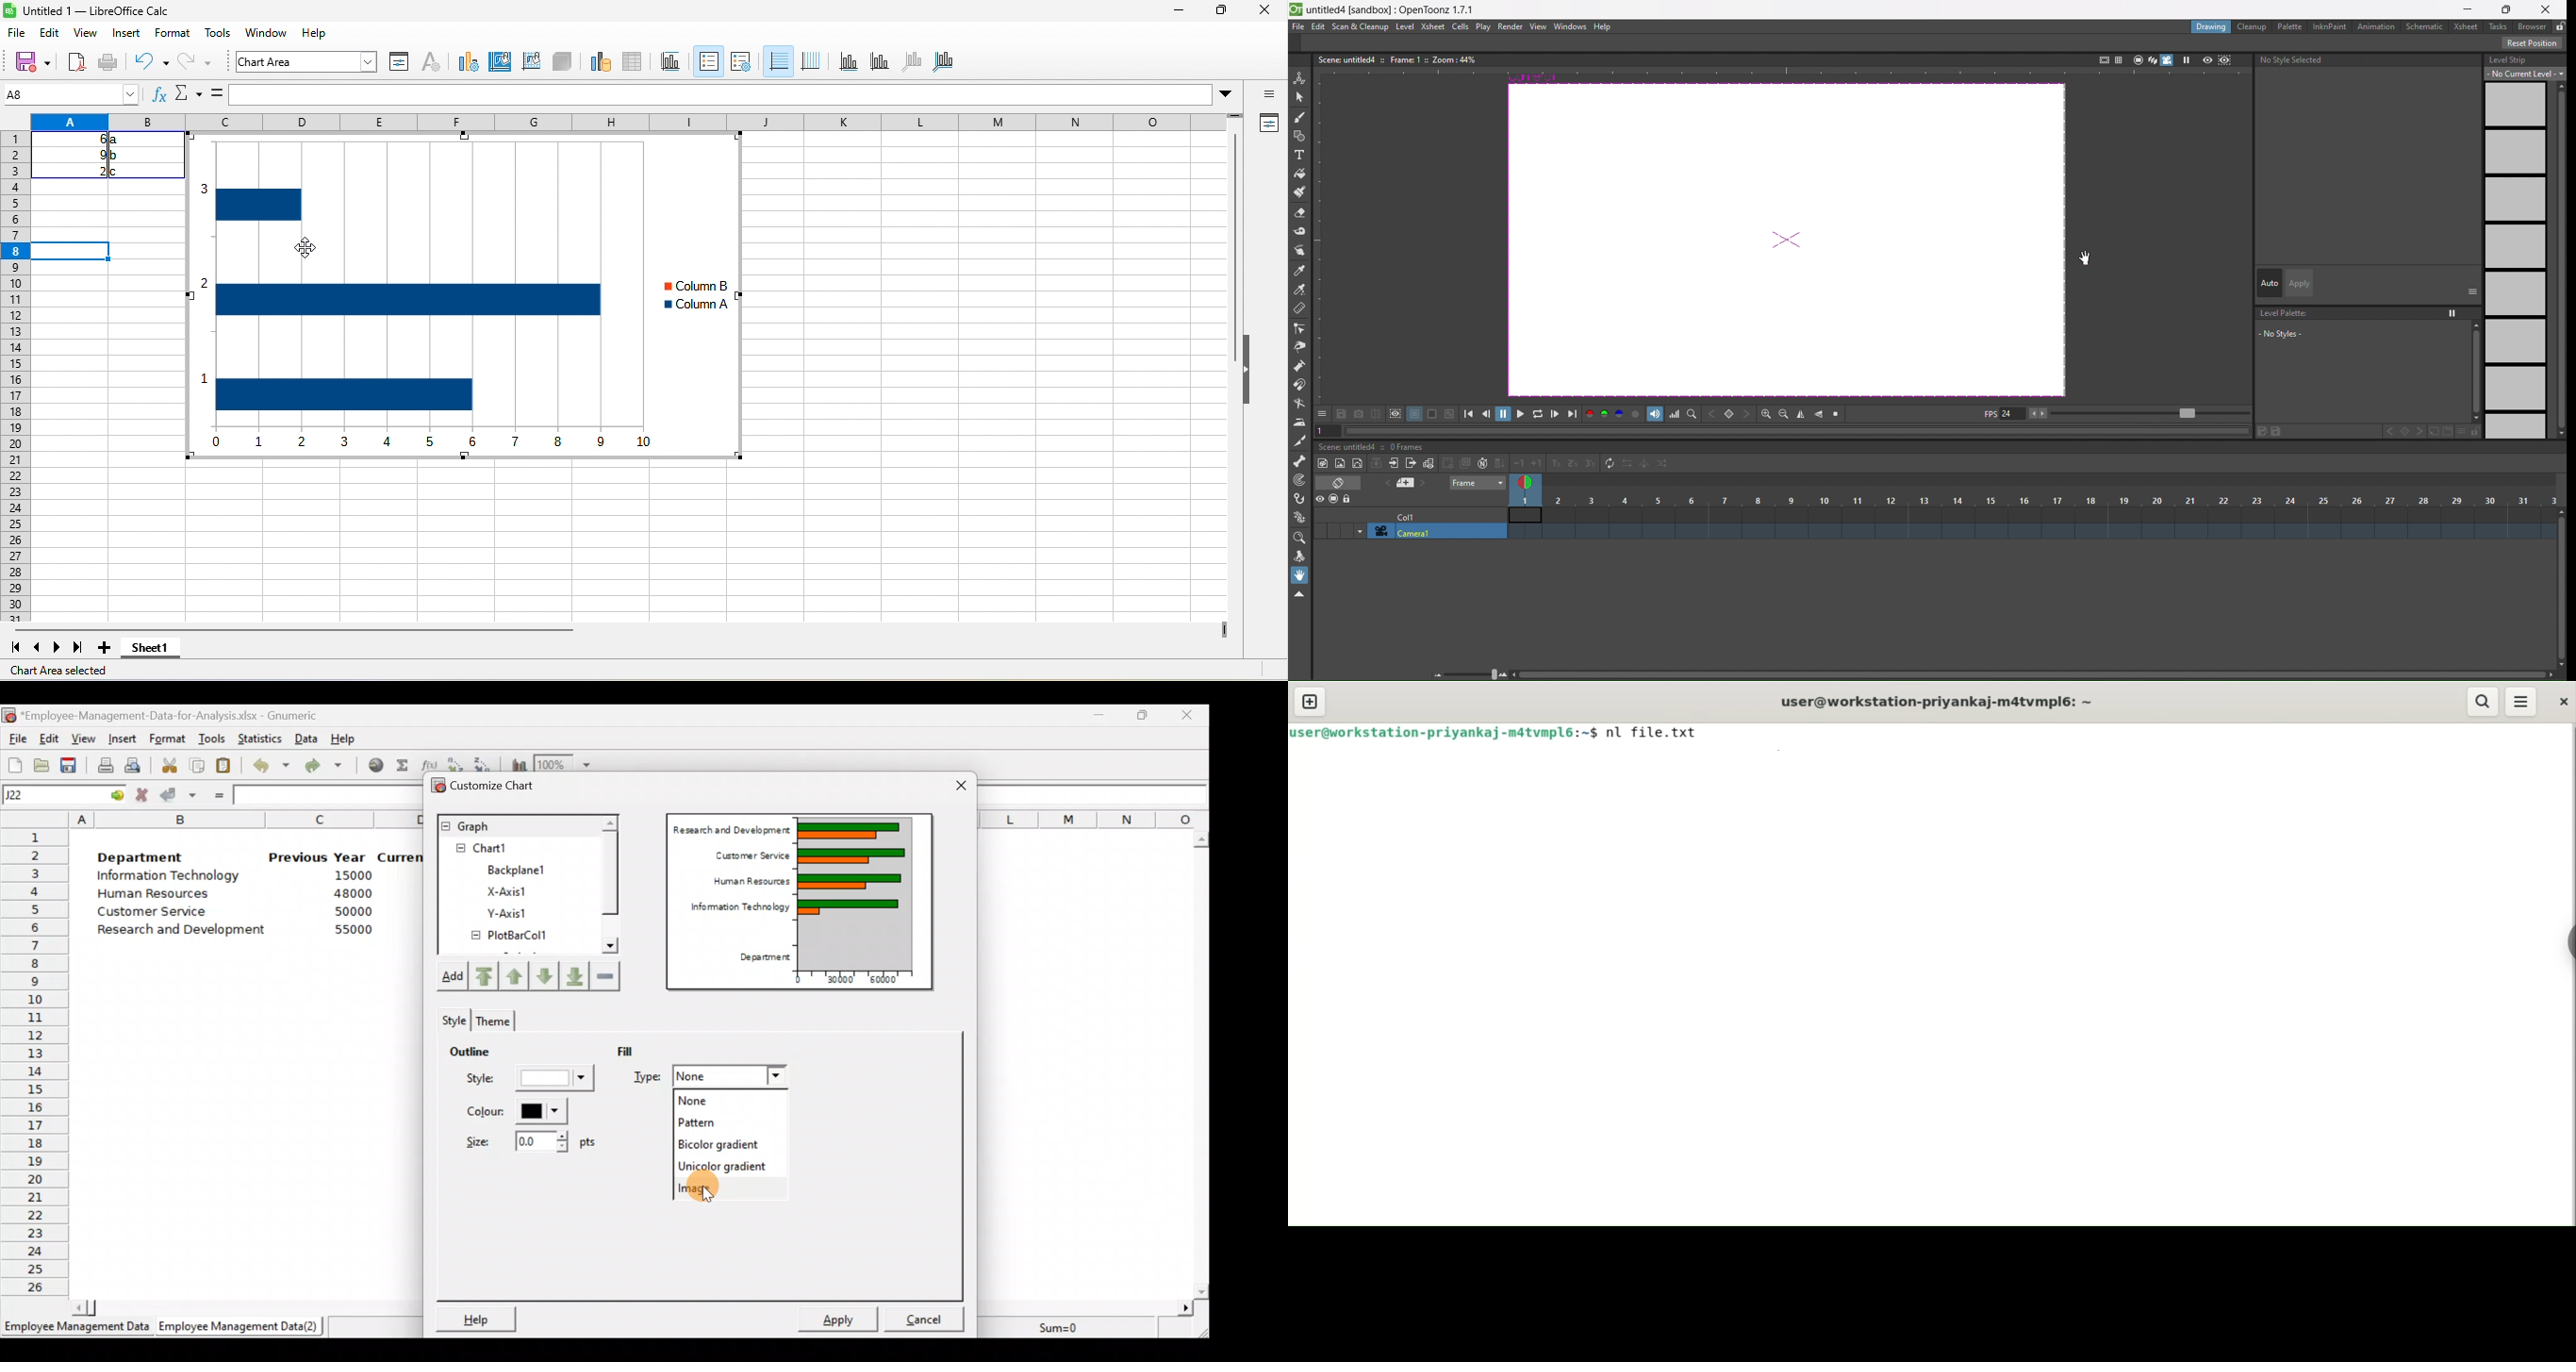 This screenshot has height=1372, width=2576. I want to click on Unicolor gradient, so click(718, 1170).